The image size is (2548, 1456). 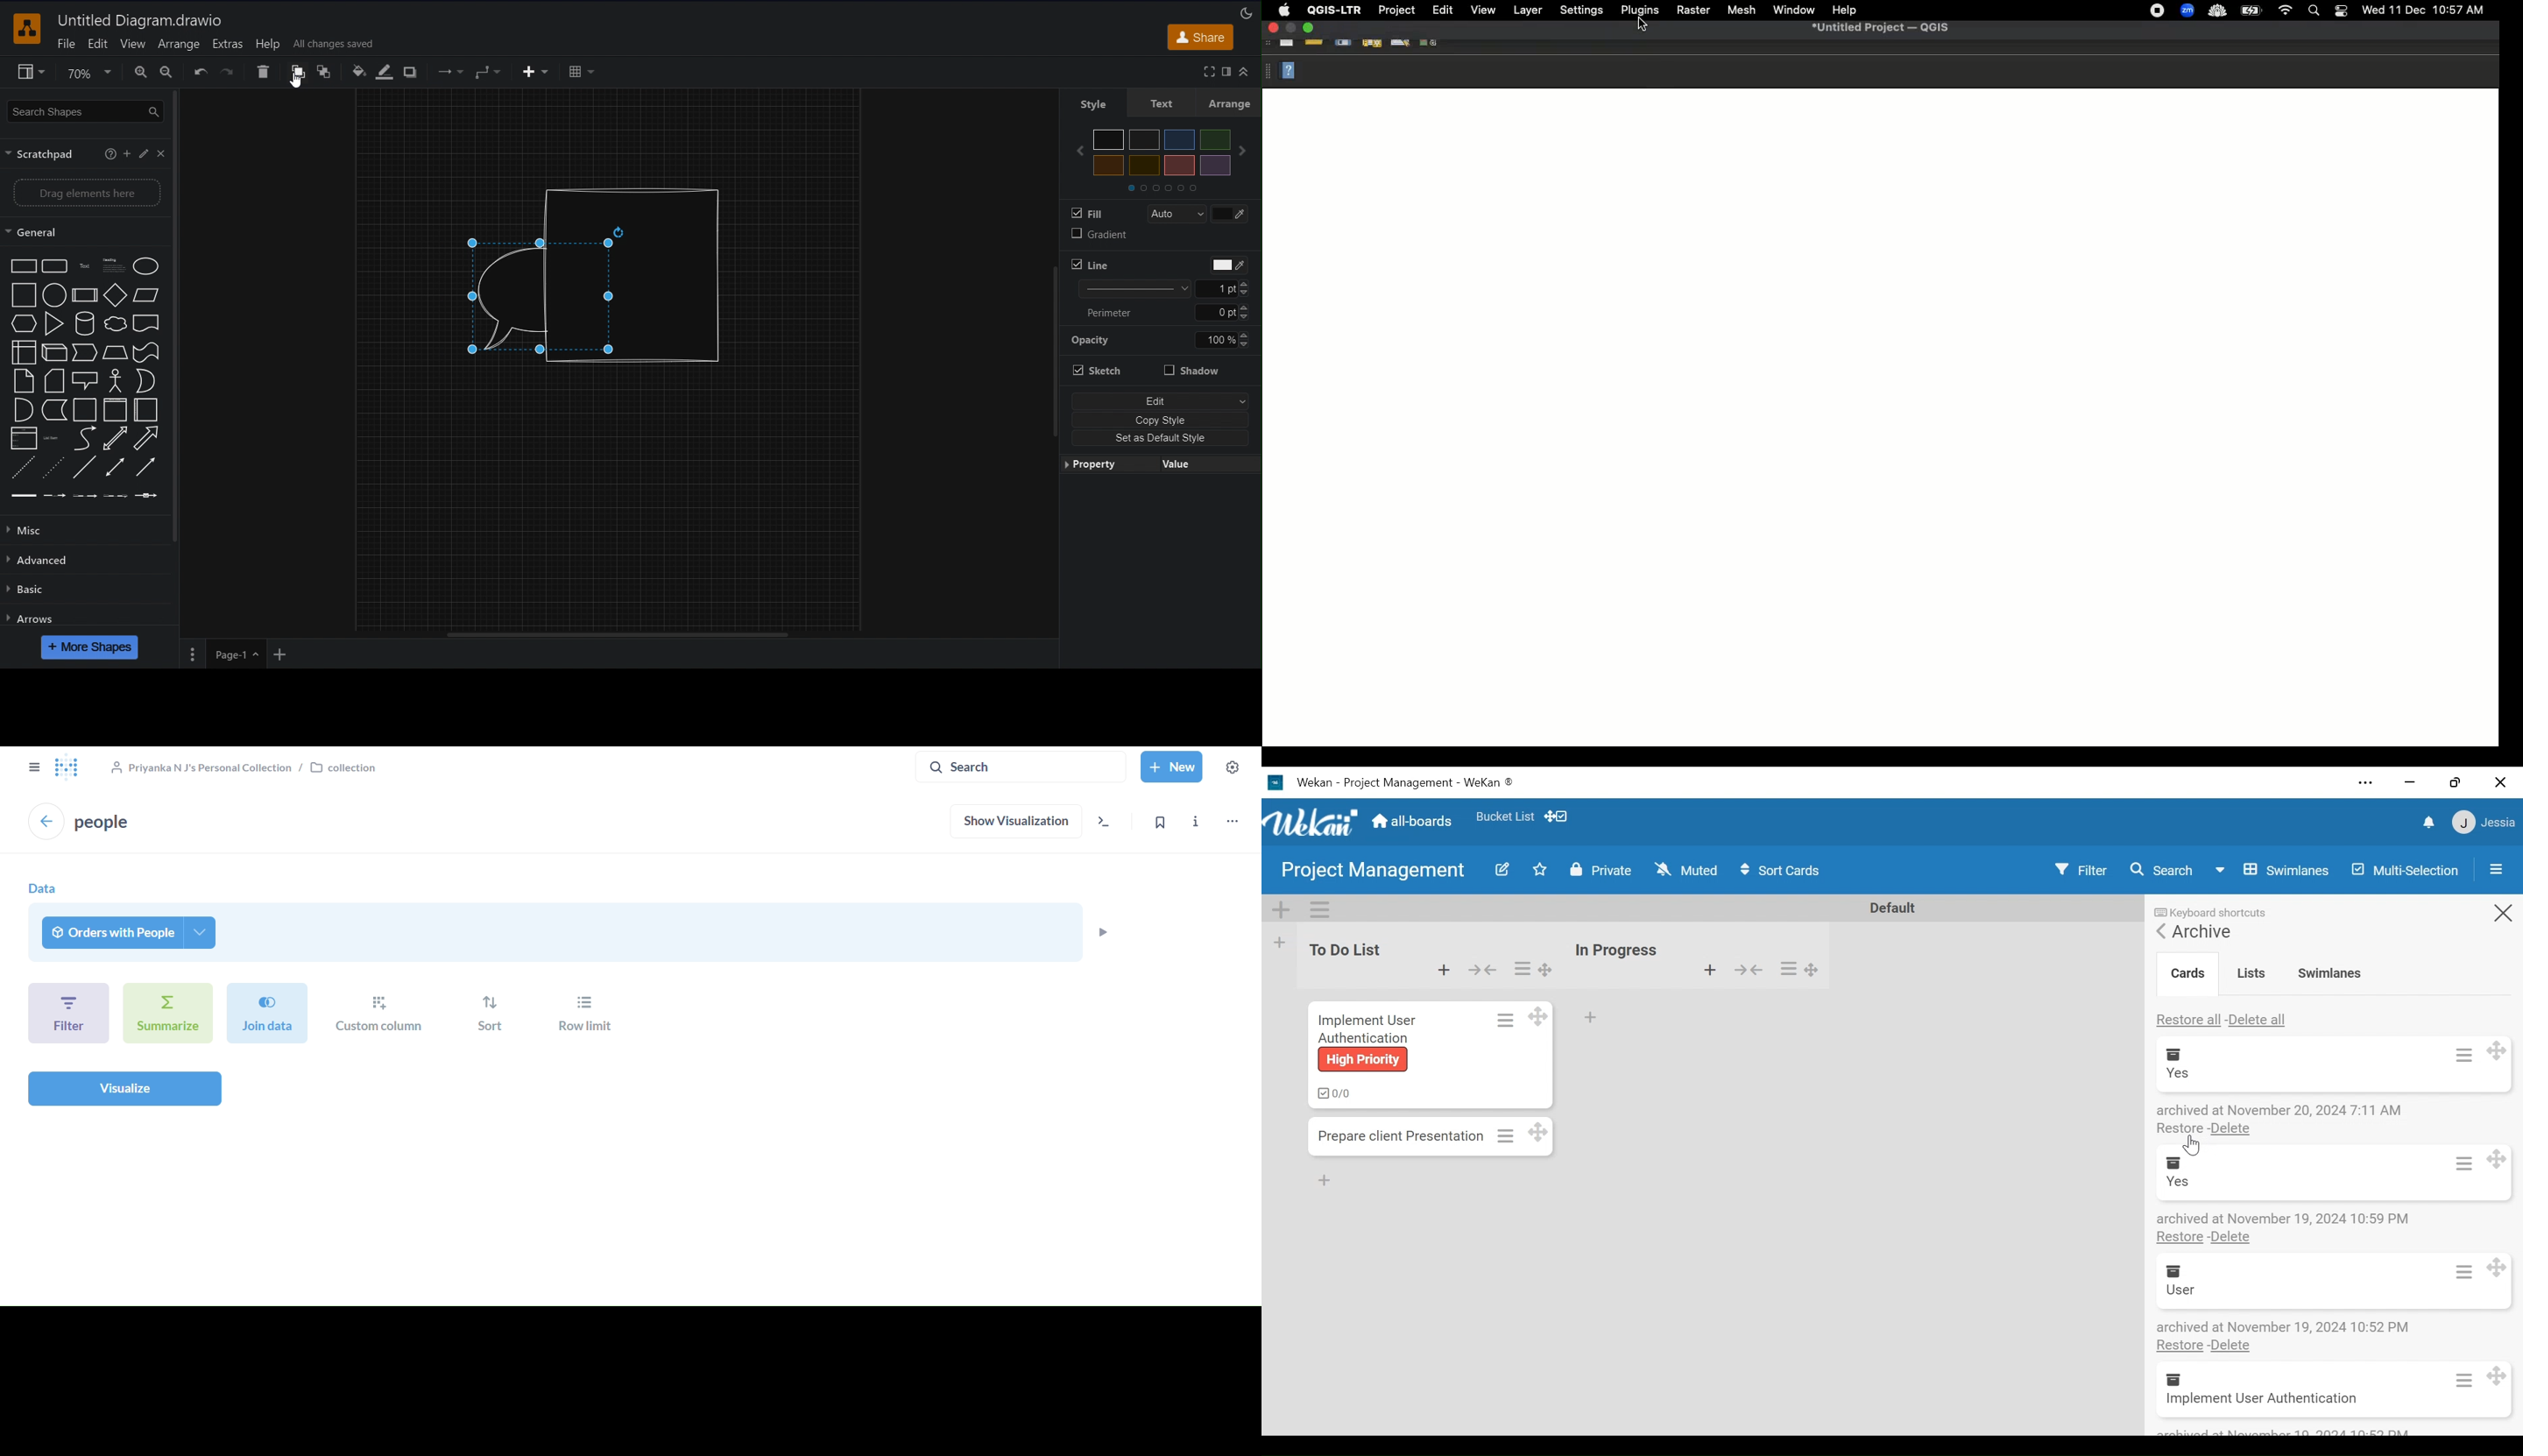 What do you see at coordinates (268, 1012) in the screenshot?
I see `join data` at bounding box center [268, 1012].